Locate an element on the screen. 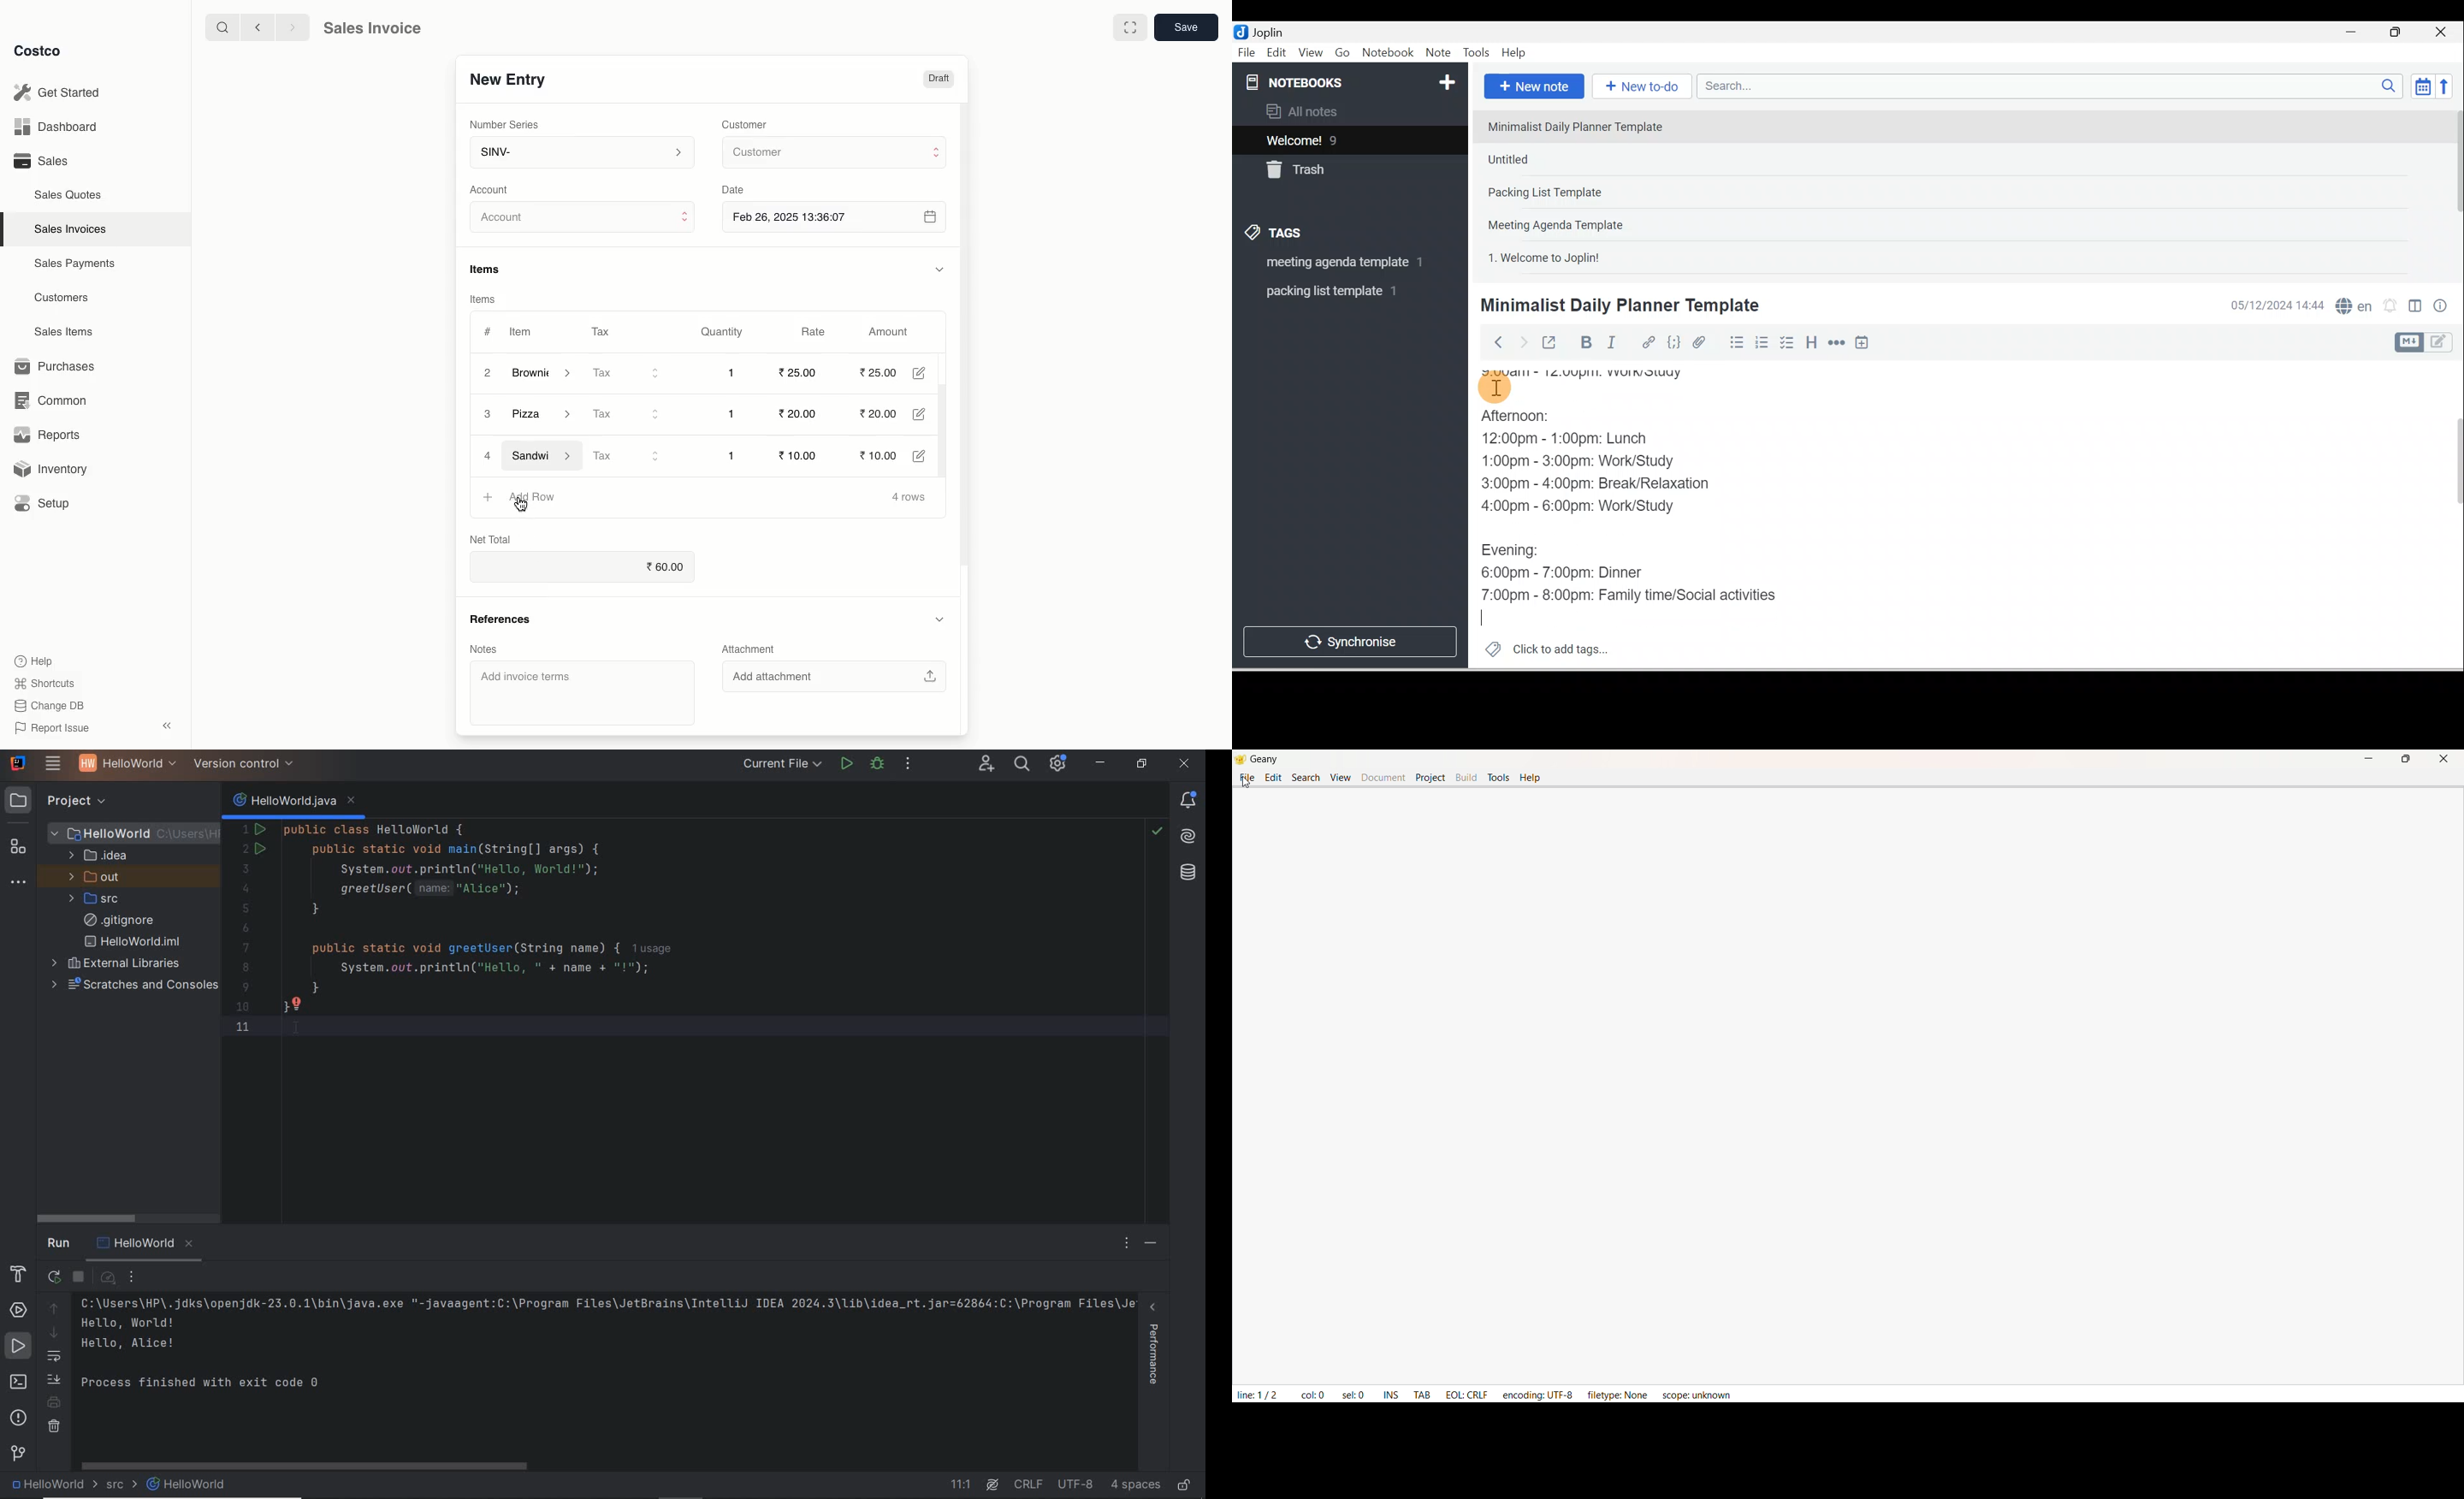 This screenshot has height=1512, width=2464. Bulleted list is located at coordinates (1734, 342).